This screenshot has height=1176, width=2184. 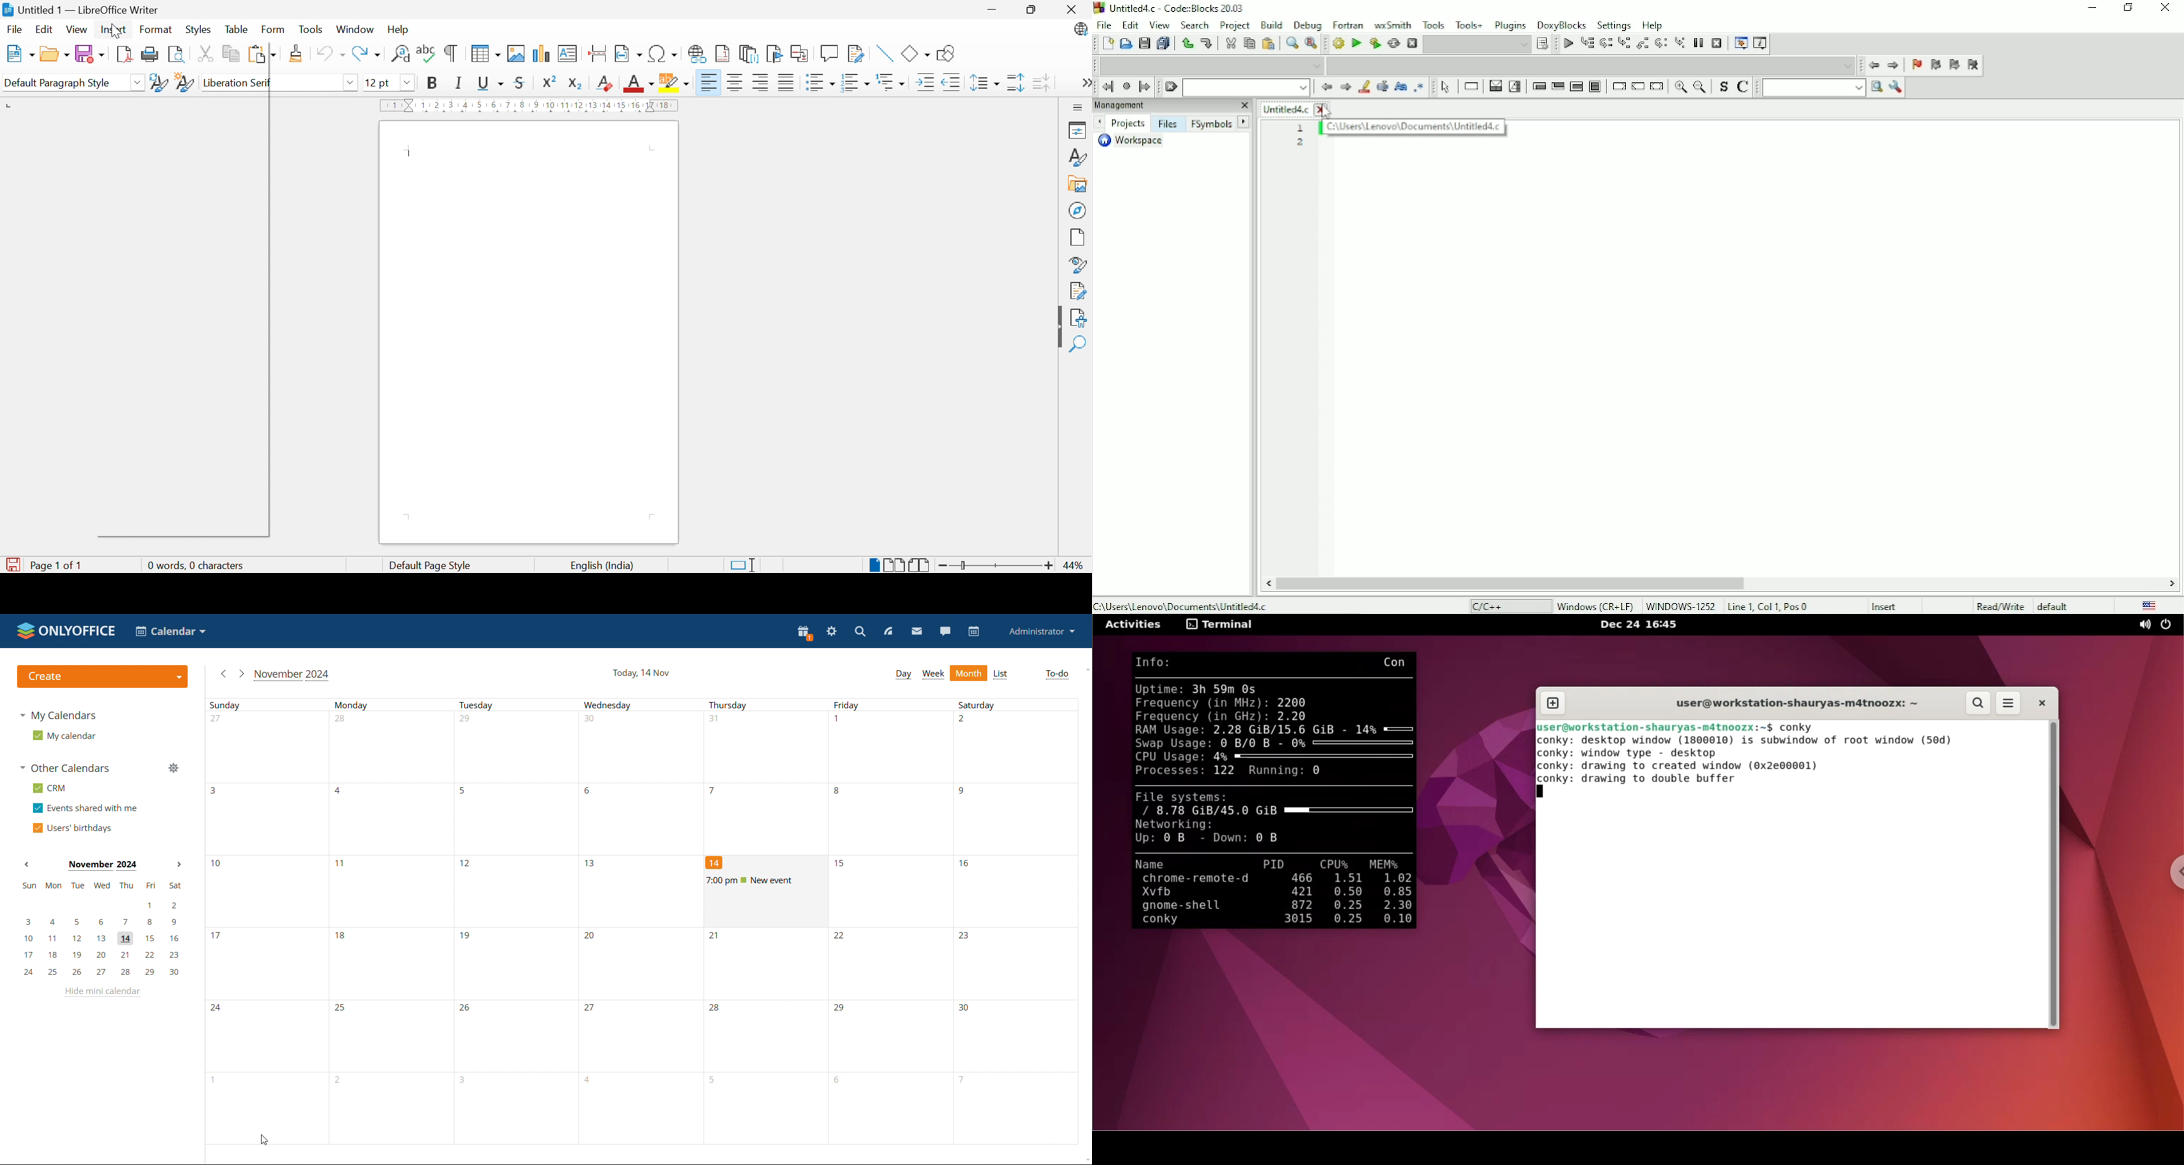 I want to click on Open, so click(x=54, y=56).